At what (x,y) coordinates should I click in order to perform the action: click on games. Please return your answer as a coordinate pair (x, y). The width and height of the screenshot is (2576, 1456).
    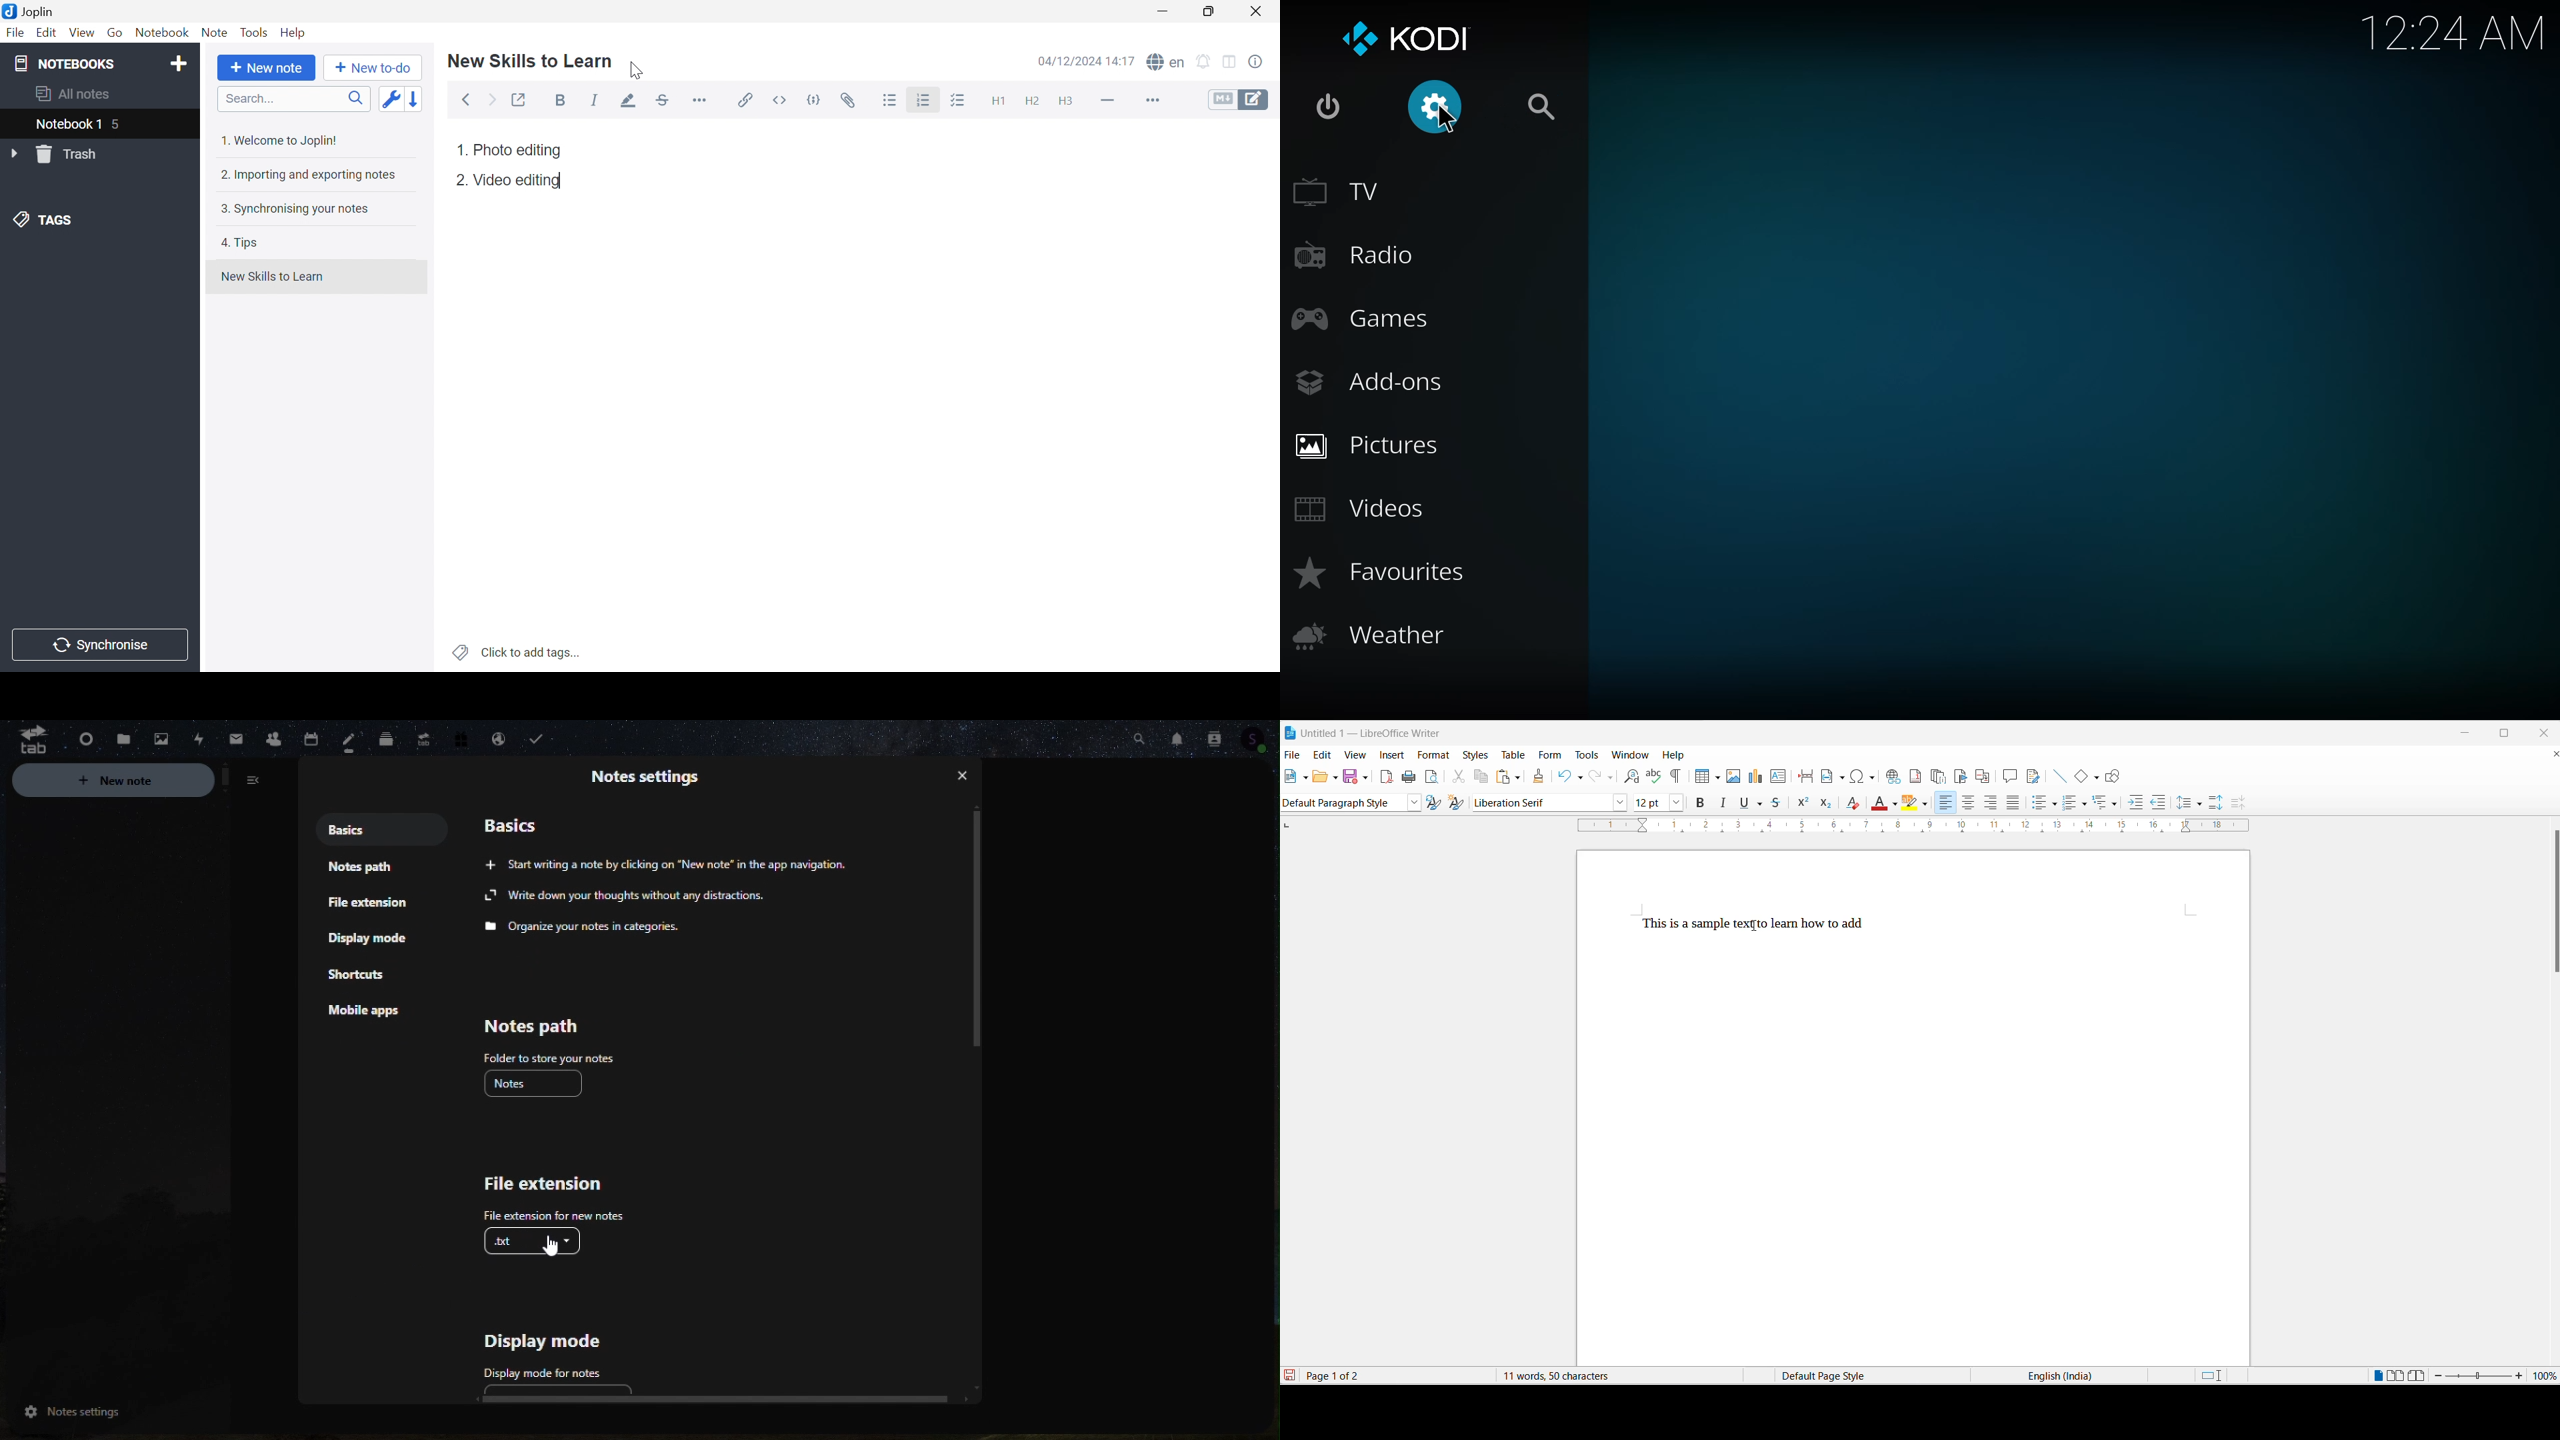
    Looking at the image, I should click on (1365, 316).